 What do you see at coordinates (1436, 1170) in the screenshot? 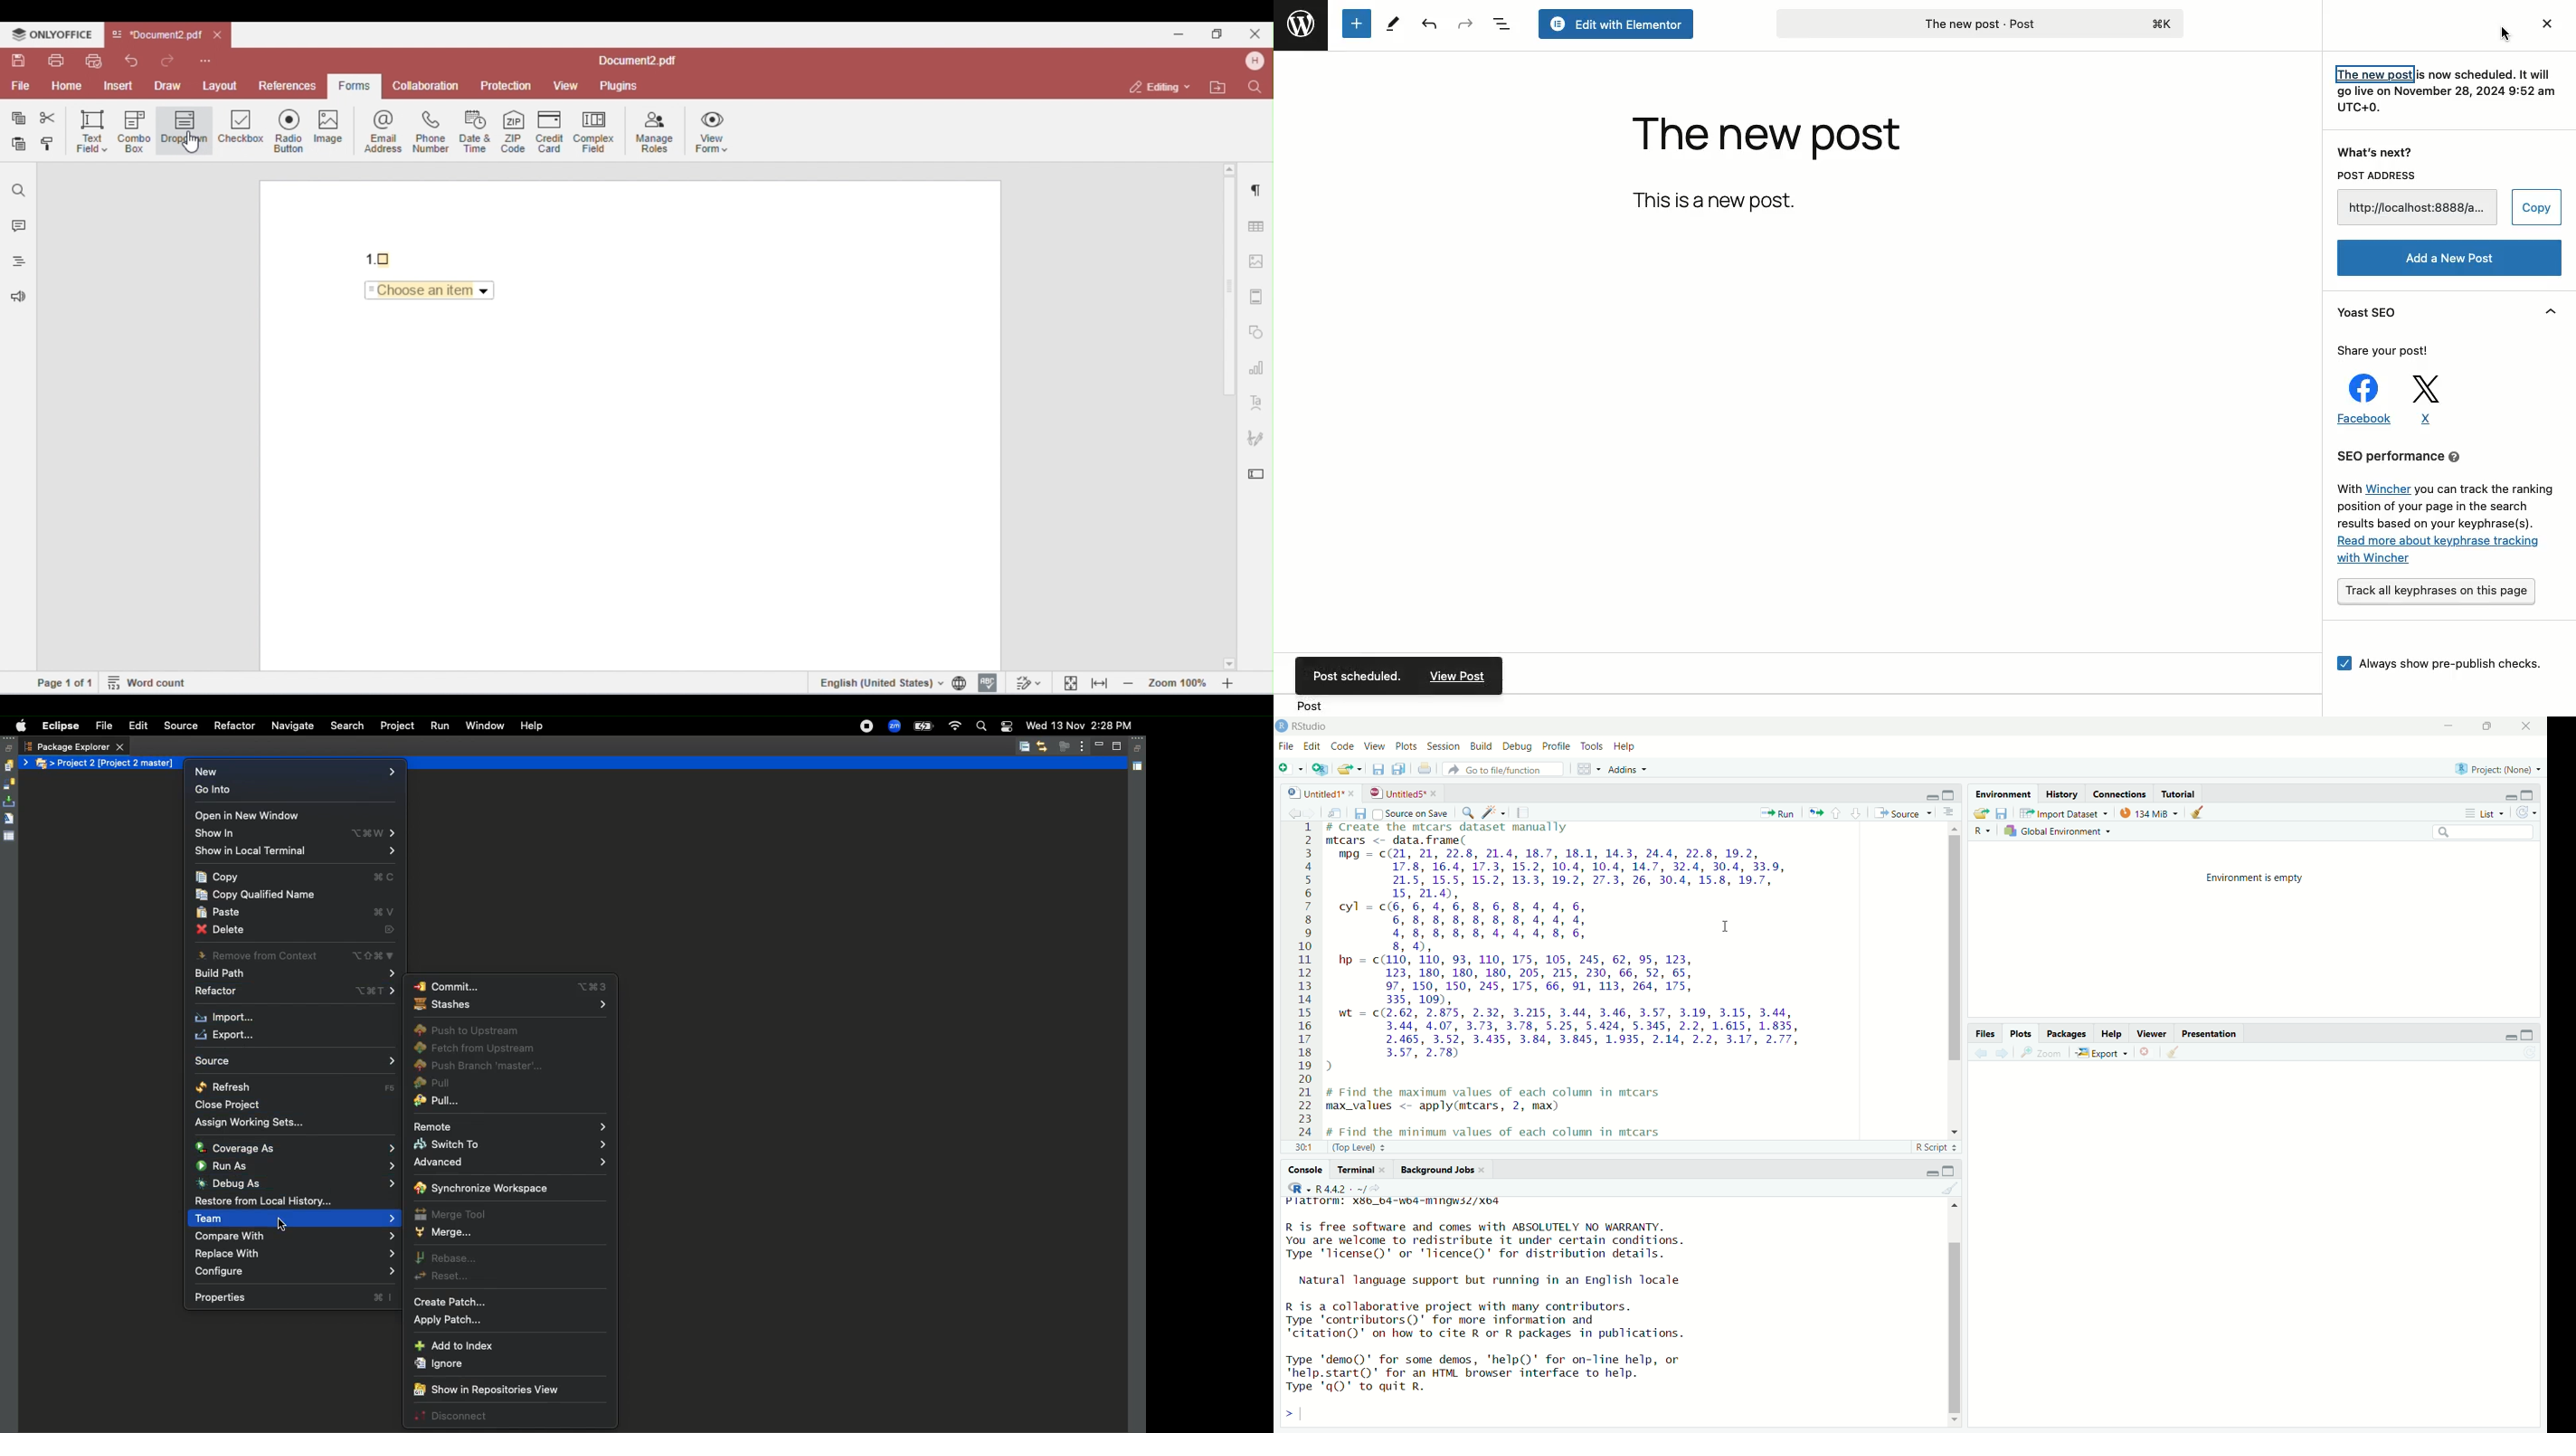
I see `Background Jobs` at bounding box center [1436, 1170].